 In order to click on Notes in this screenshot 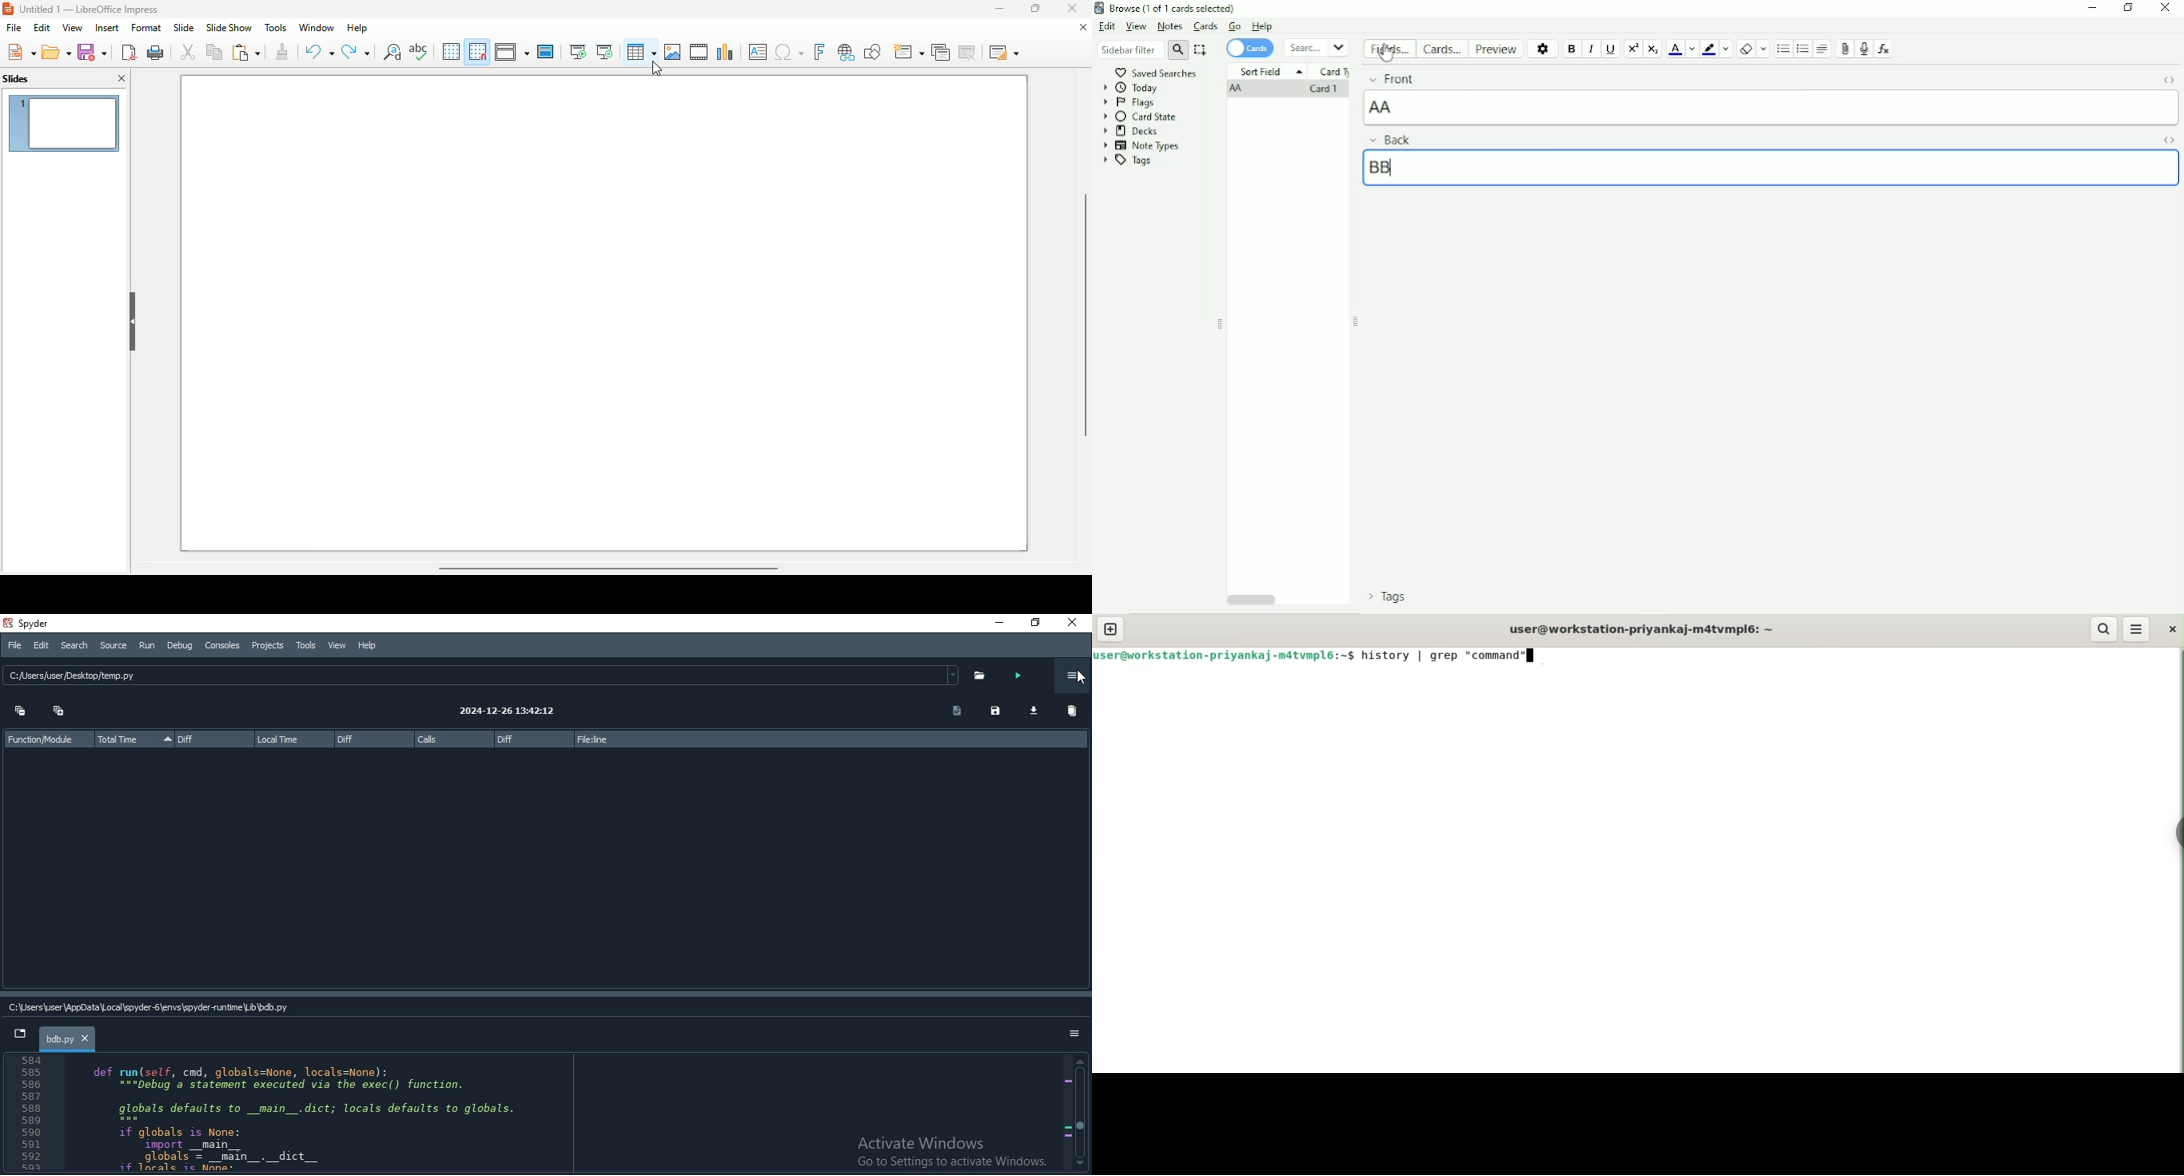, I will do `click(1170, 26)`.